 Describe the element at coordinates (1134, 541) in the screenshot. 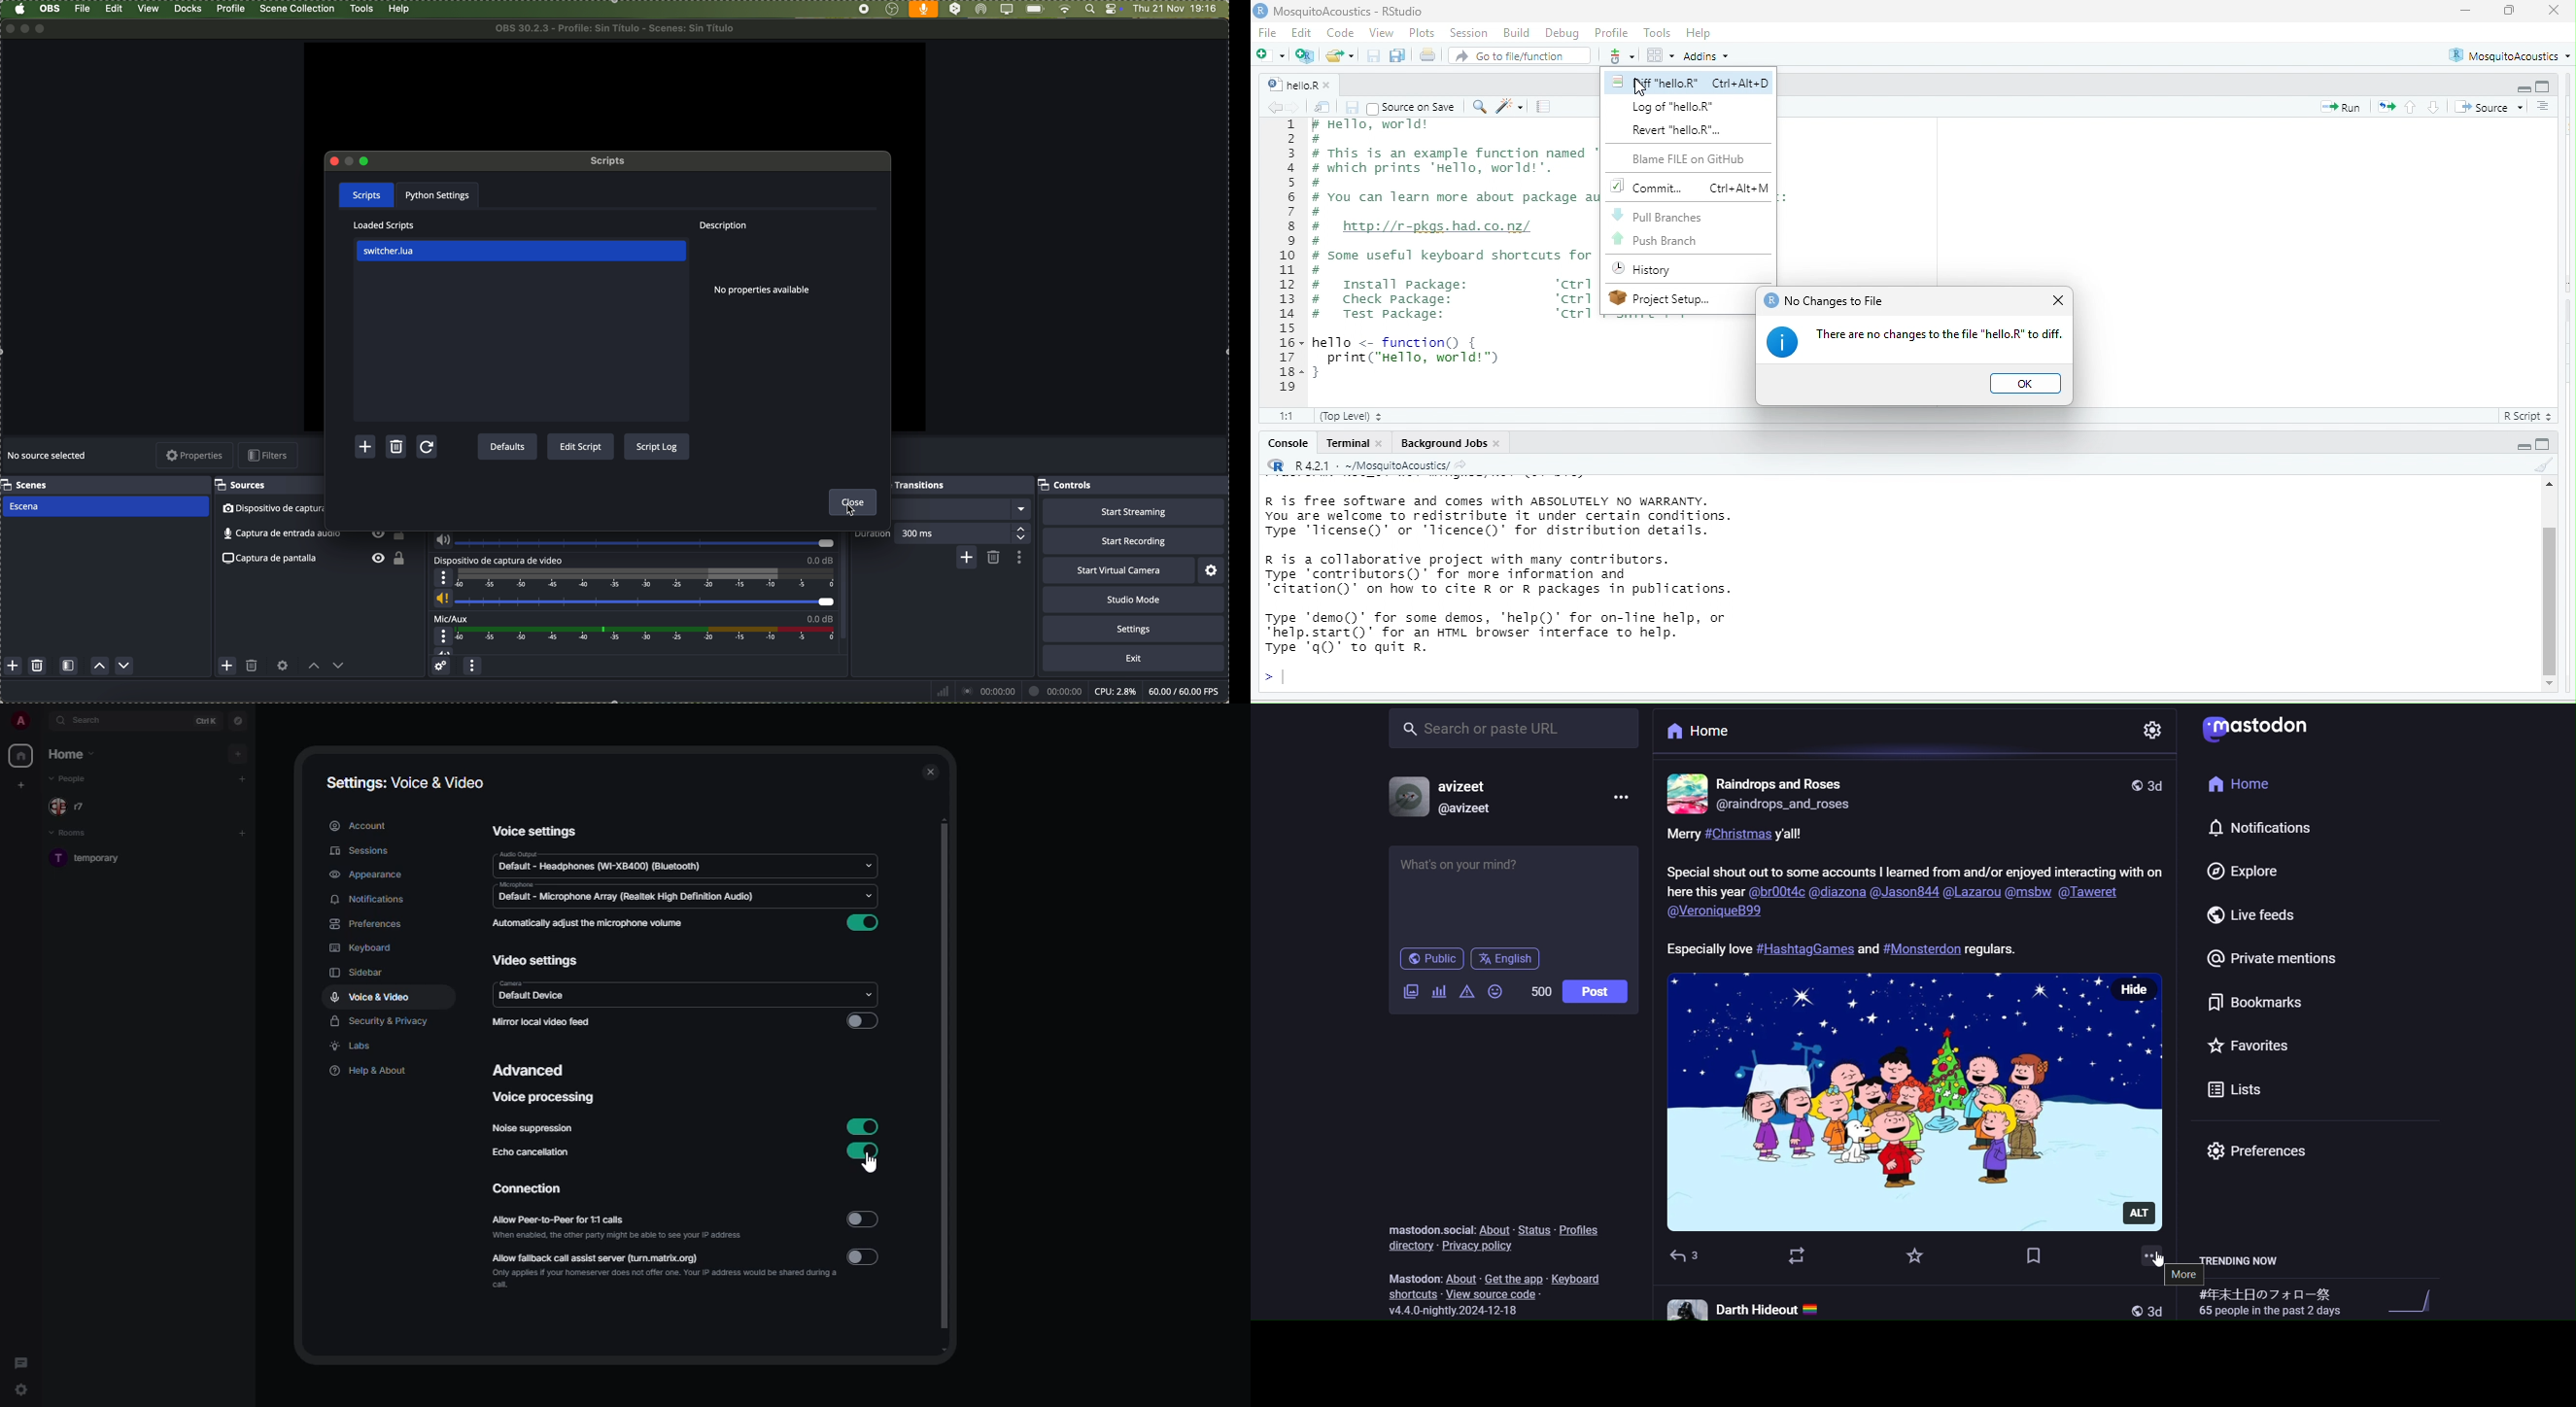

I see `start recording` at that location.